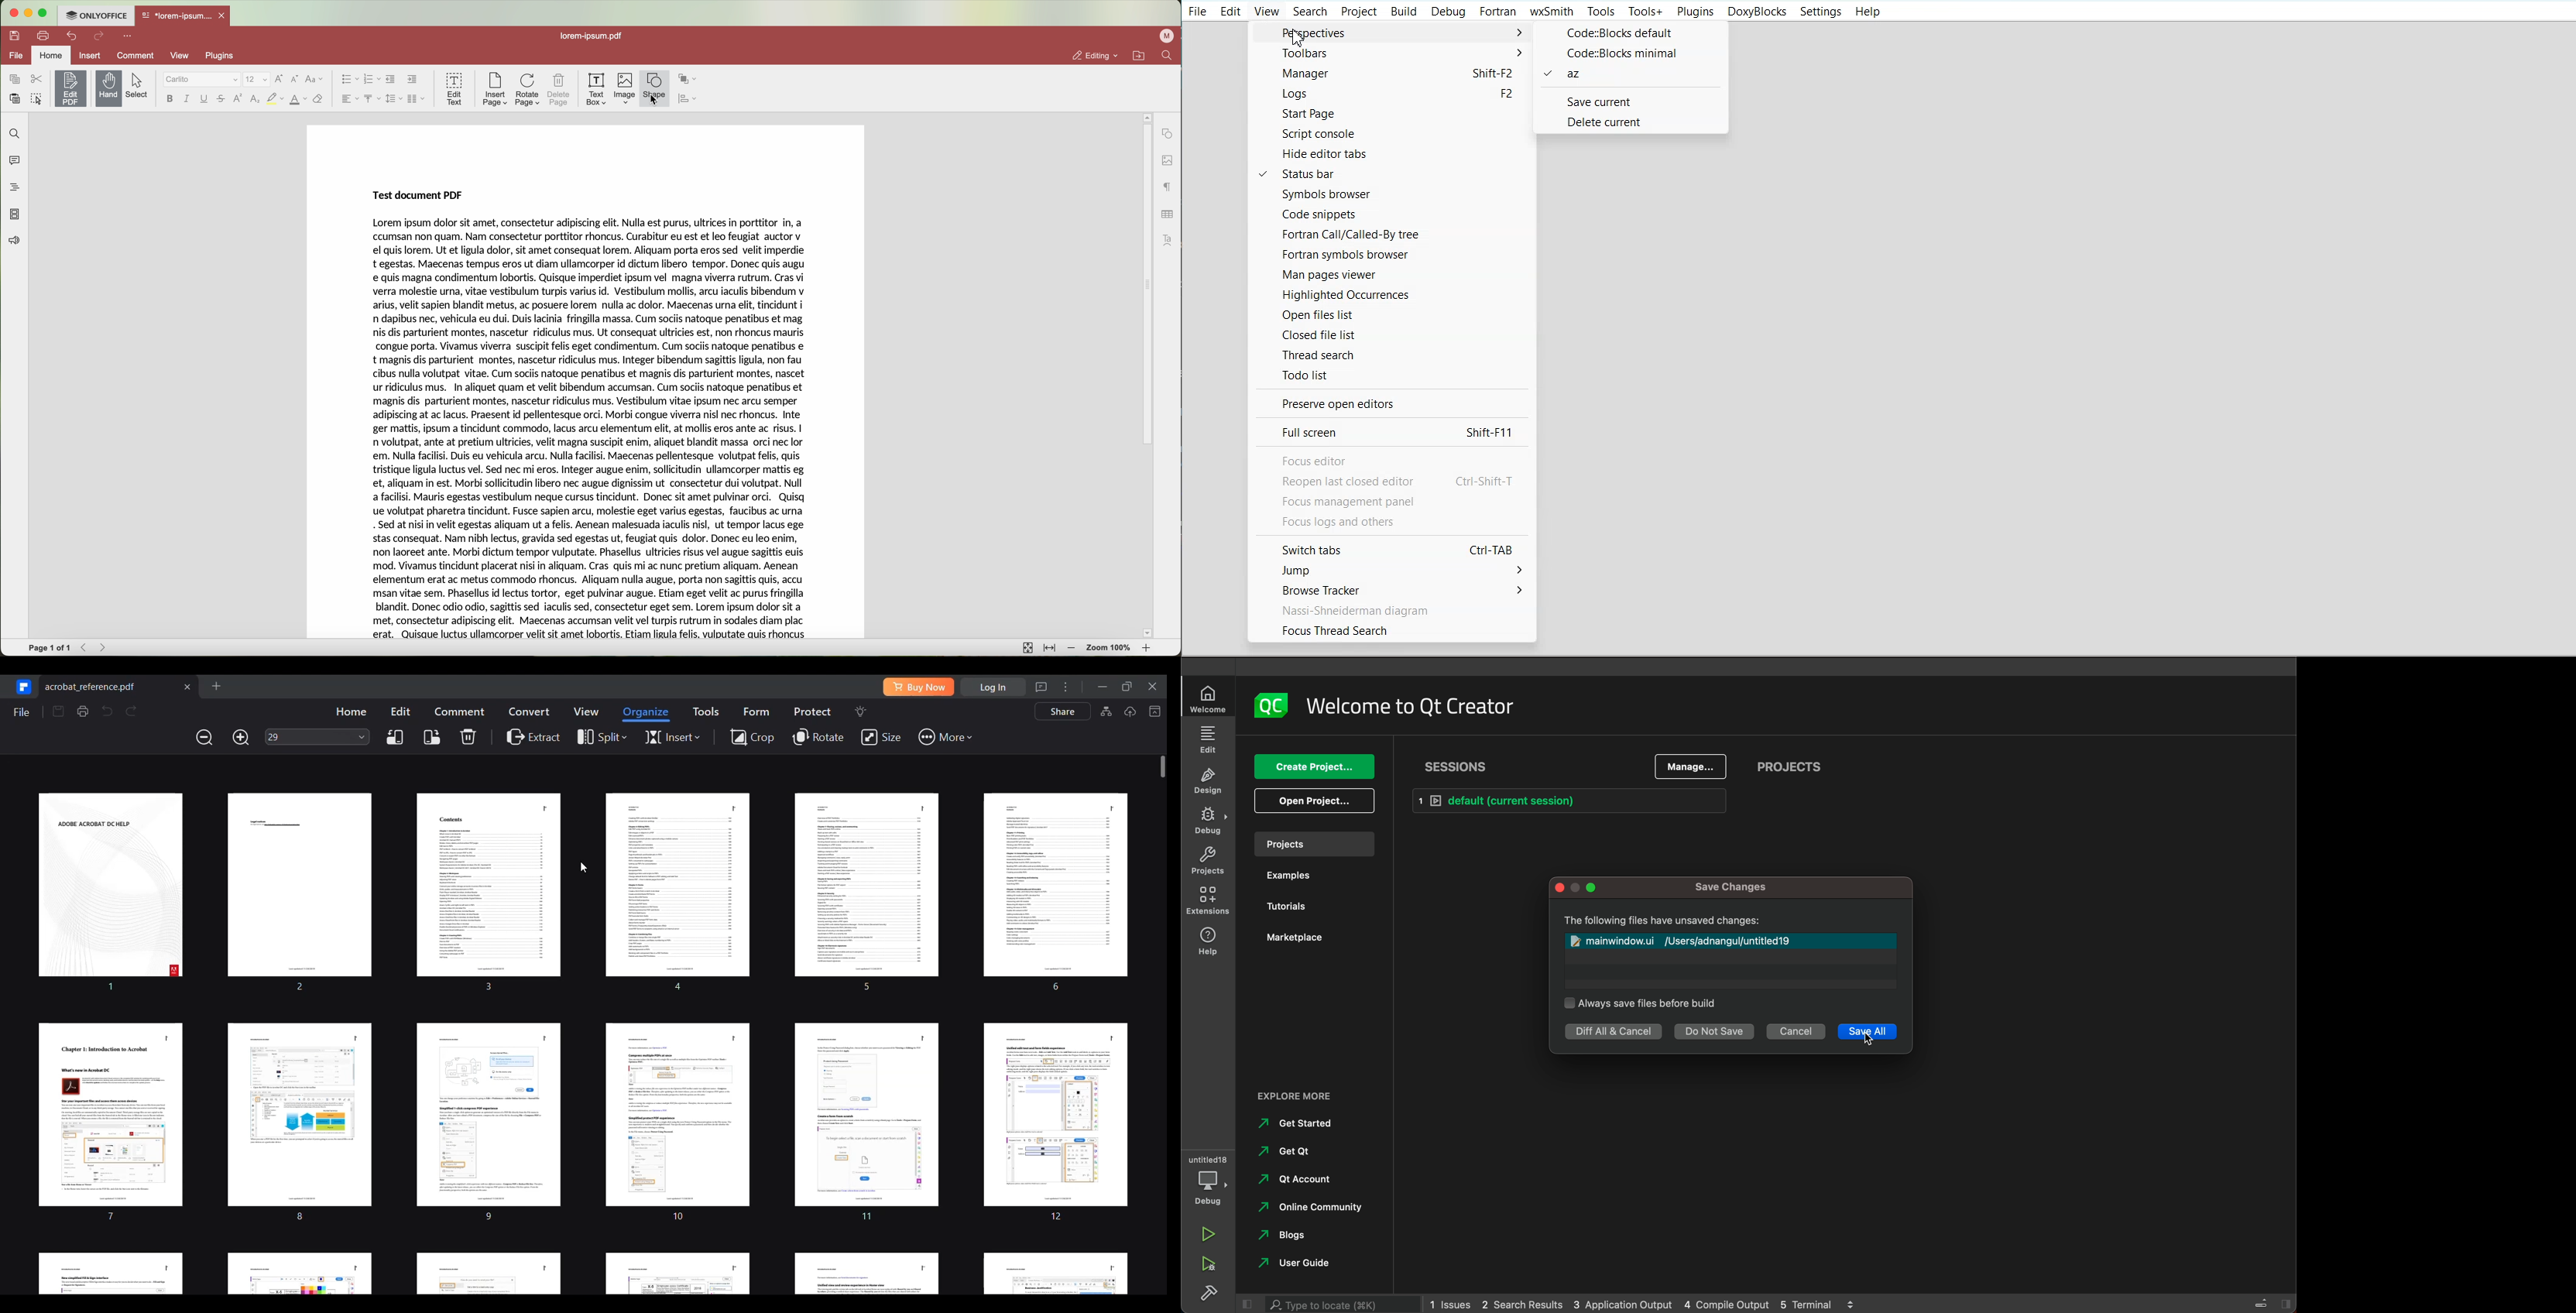  I want to click on Online Community, so click(1311, 1208).